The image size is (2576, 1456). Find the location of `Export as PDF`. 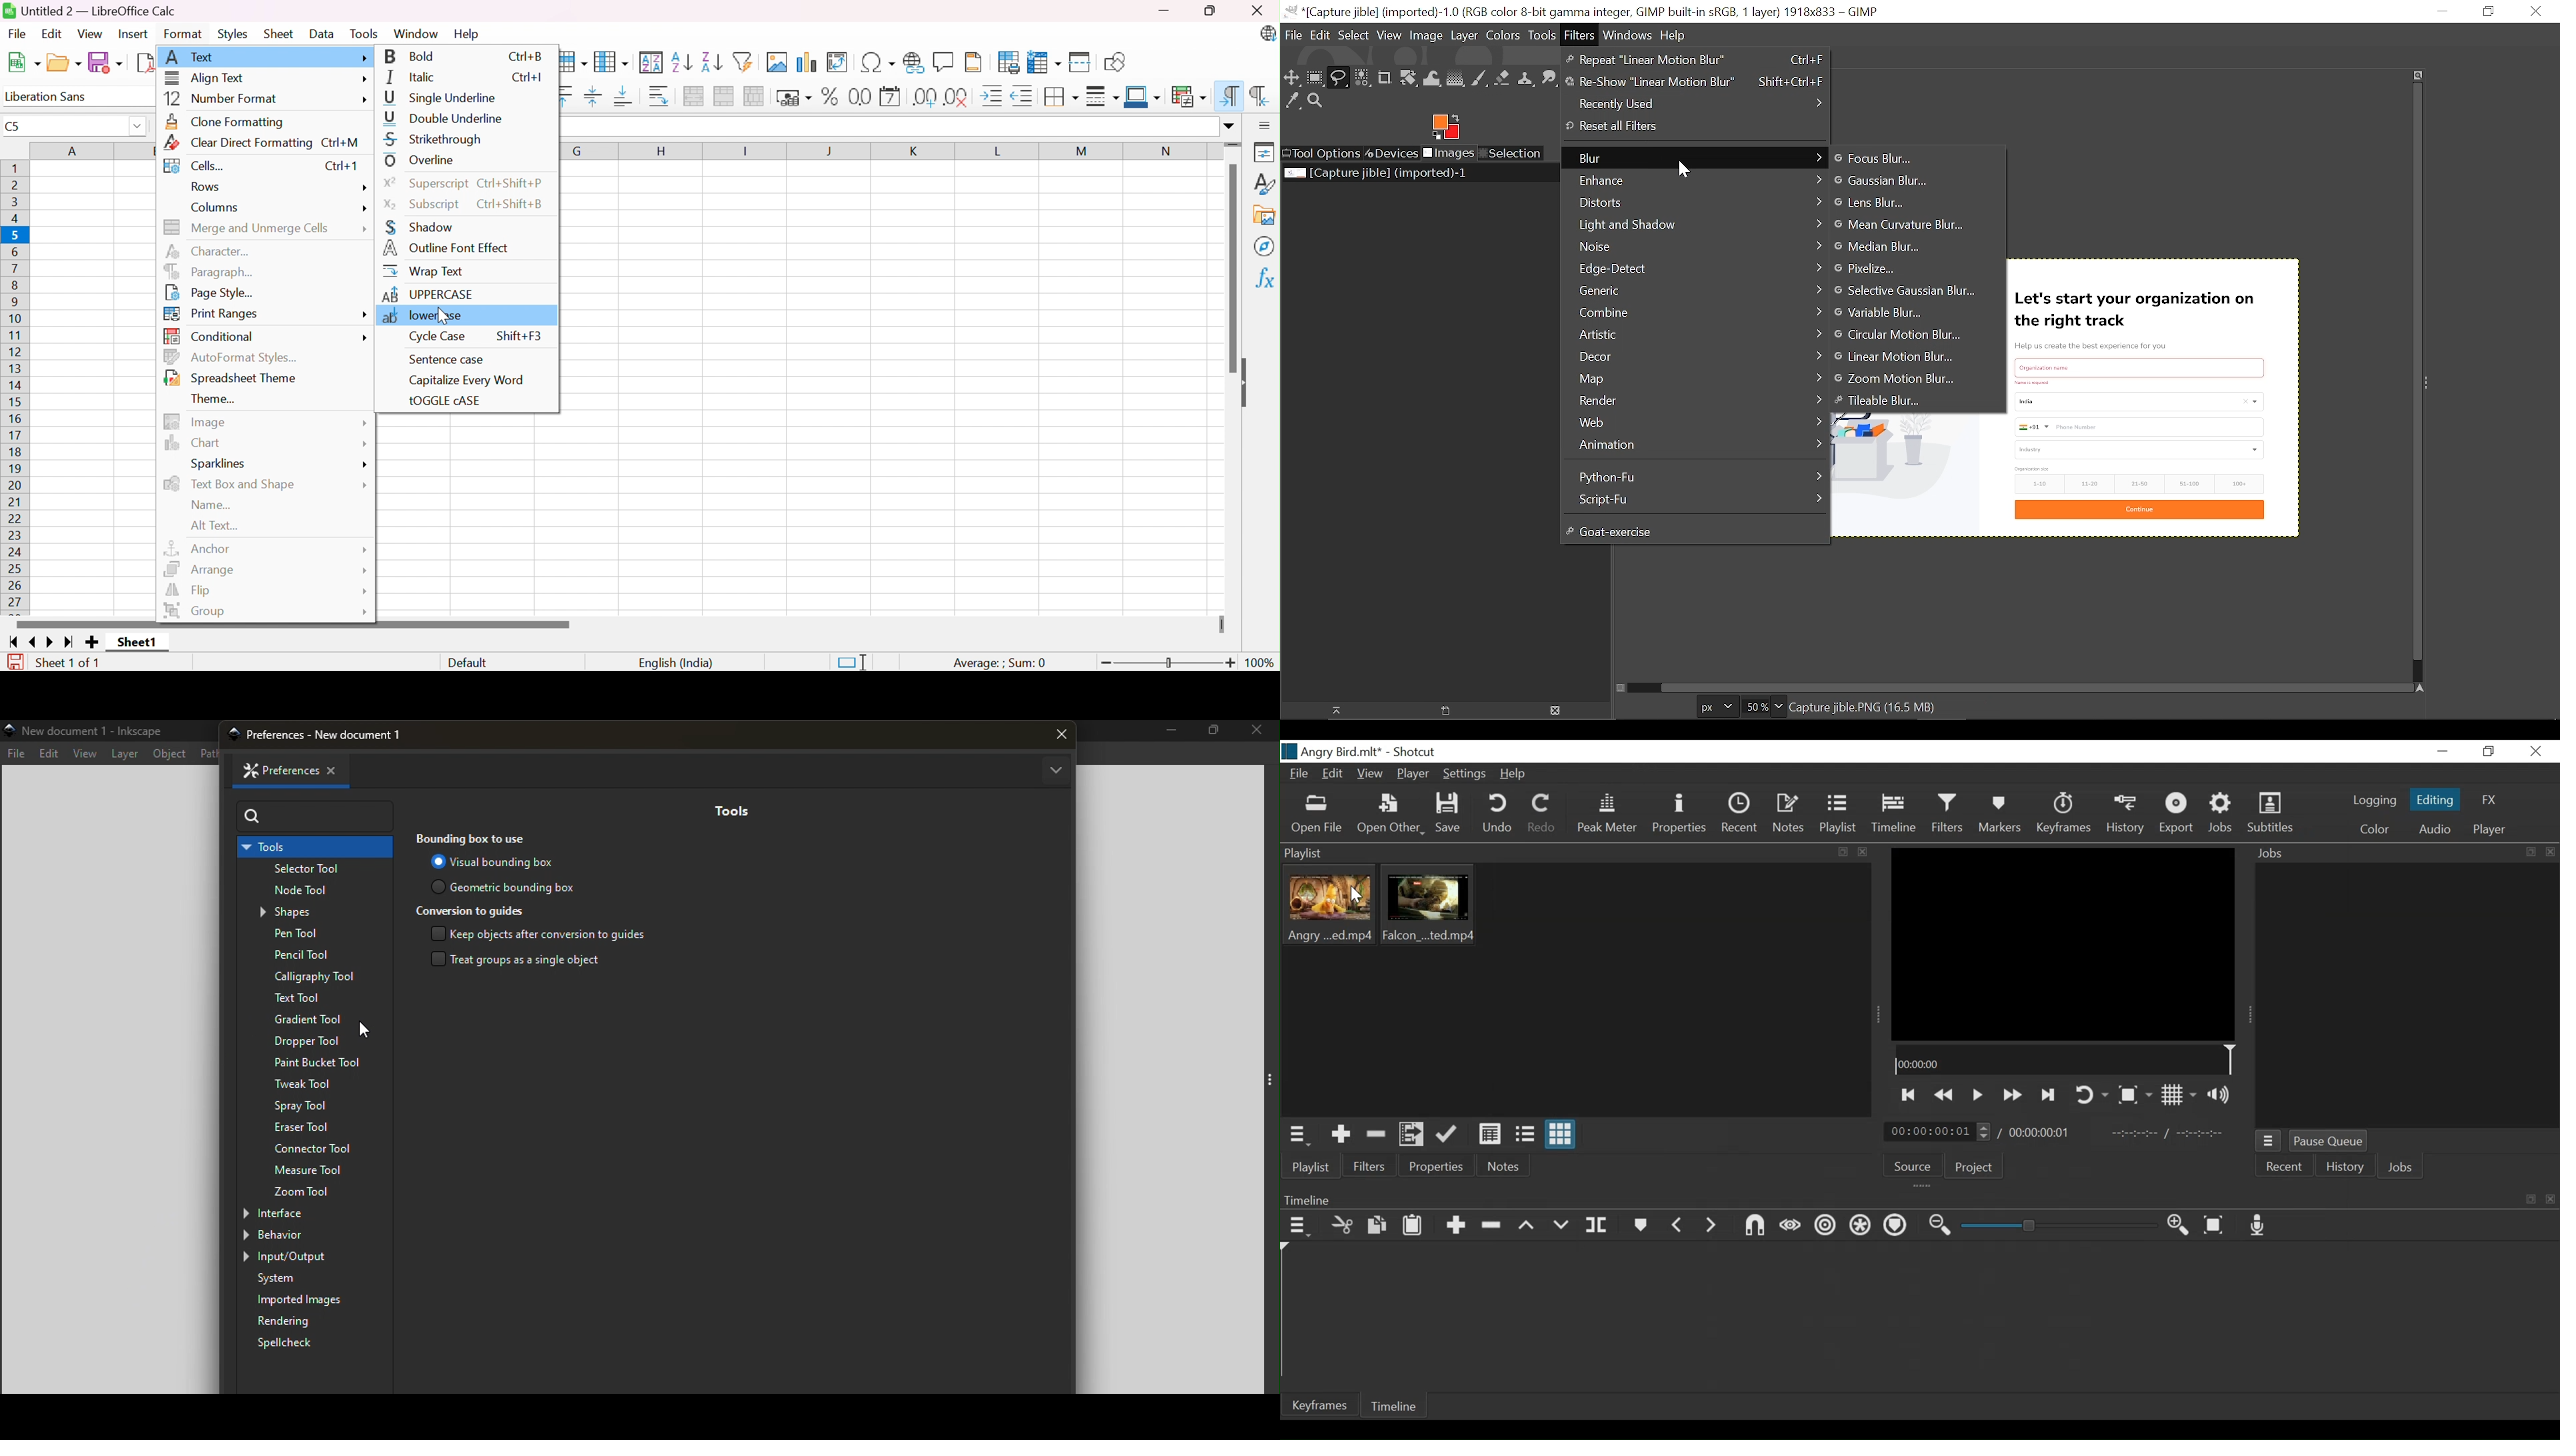

Export as PDF is located at coordinates (145, 63).